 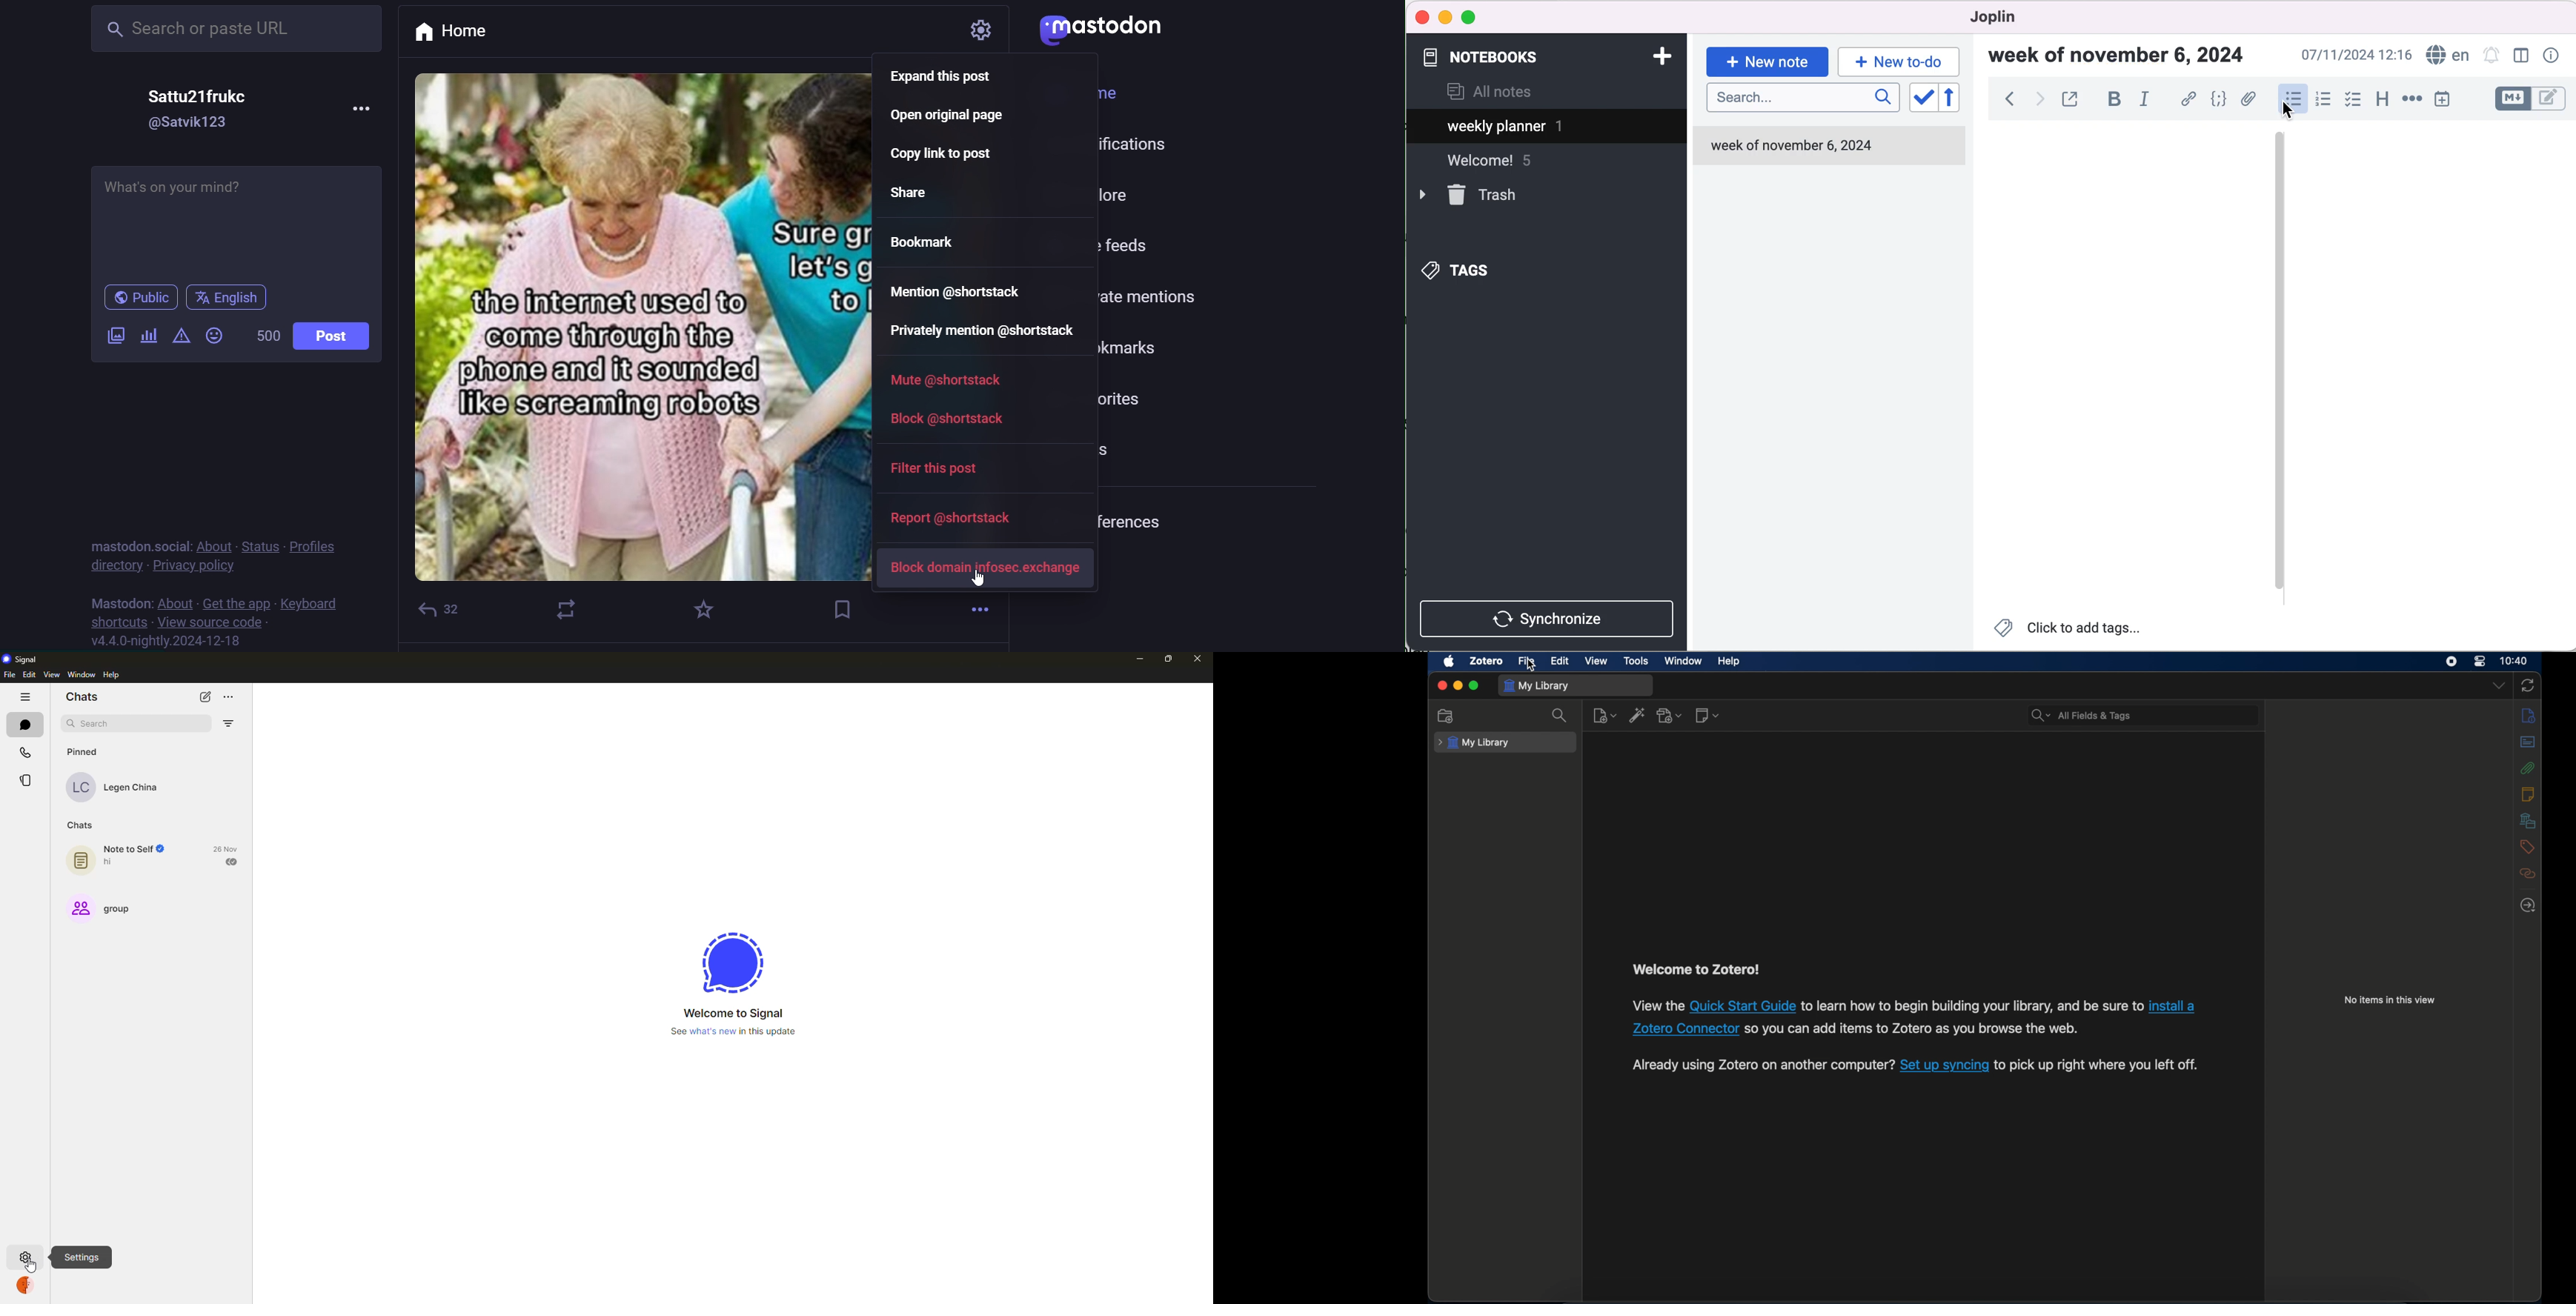 I want to click on setting, so click(x=968, y=29).